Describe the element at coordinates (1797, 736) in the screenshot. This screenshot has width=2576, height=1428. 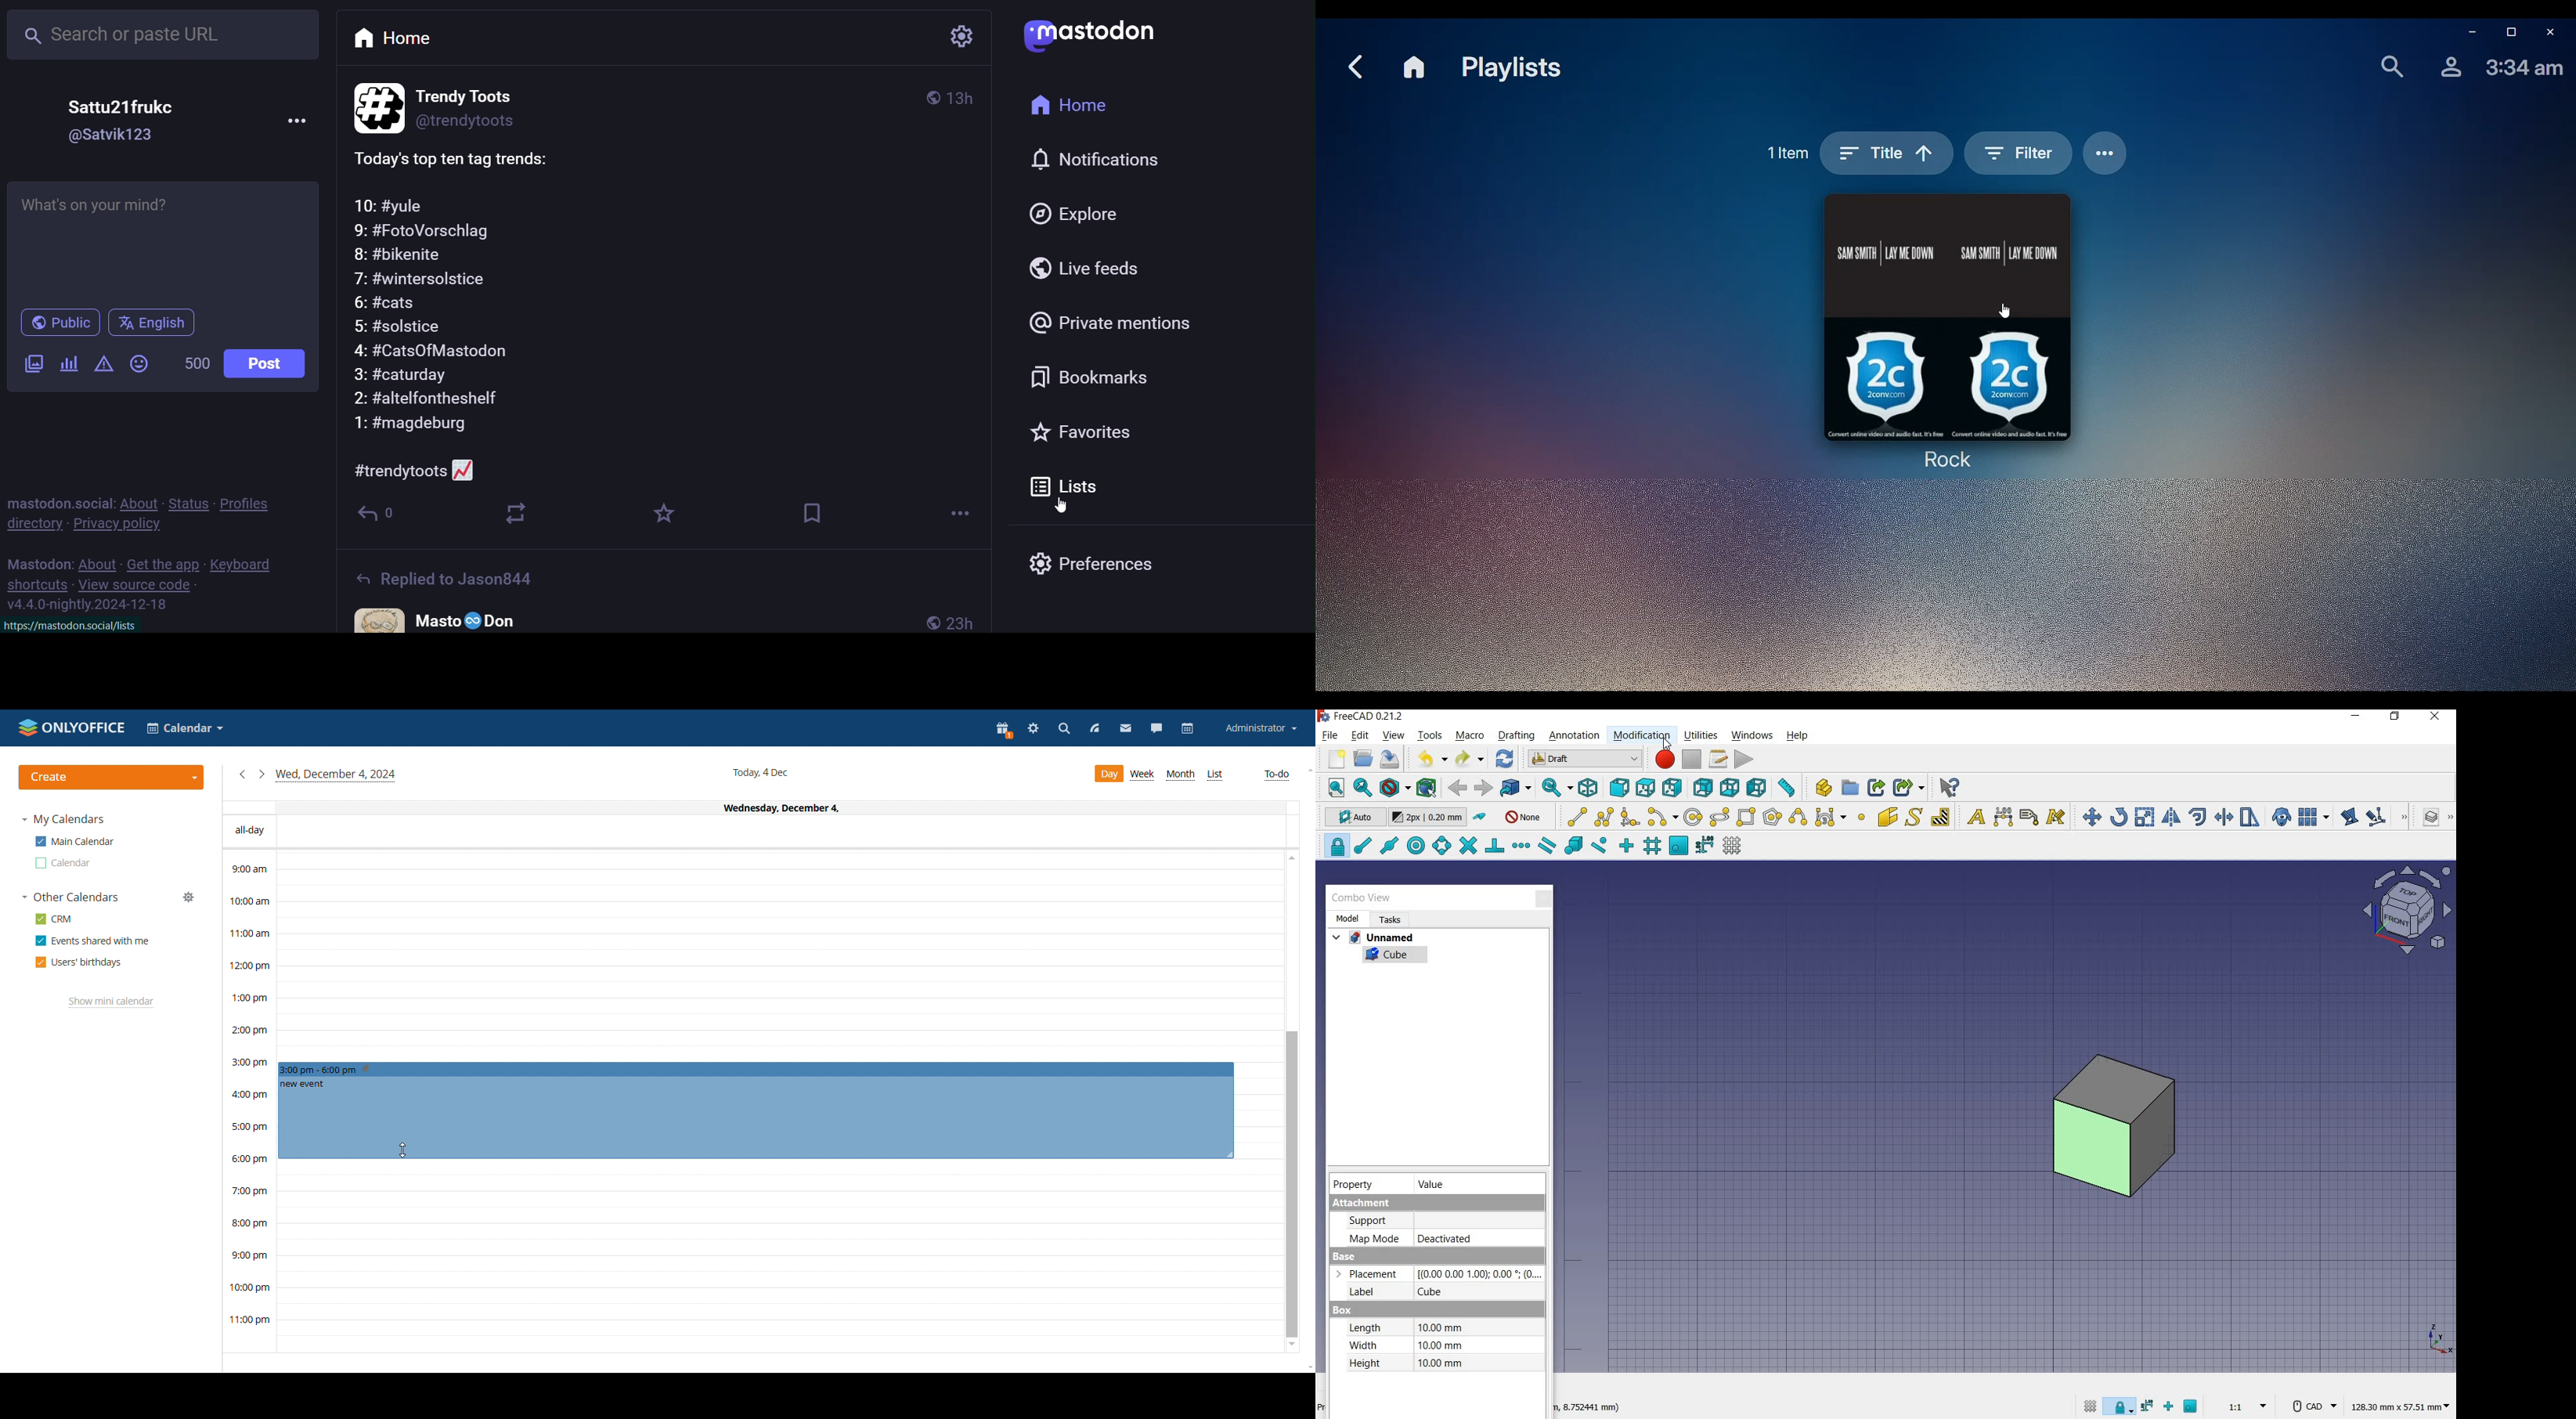
I see `help` at that location.